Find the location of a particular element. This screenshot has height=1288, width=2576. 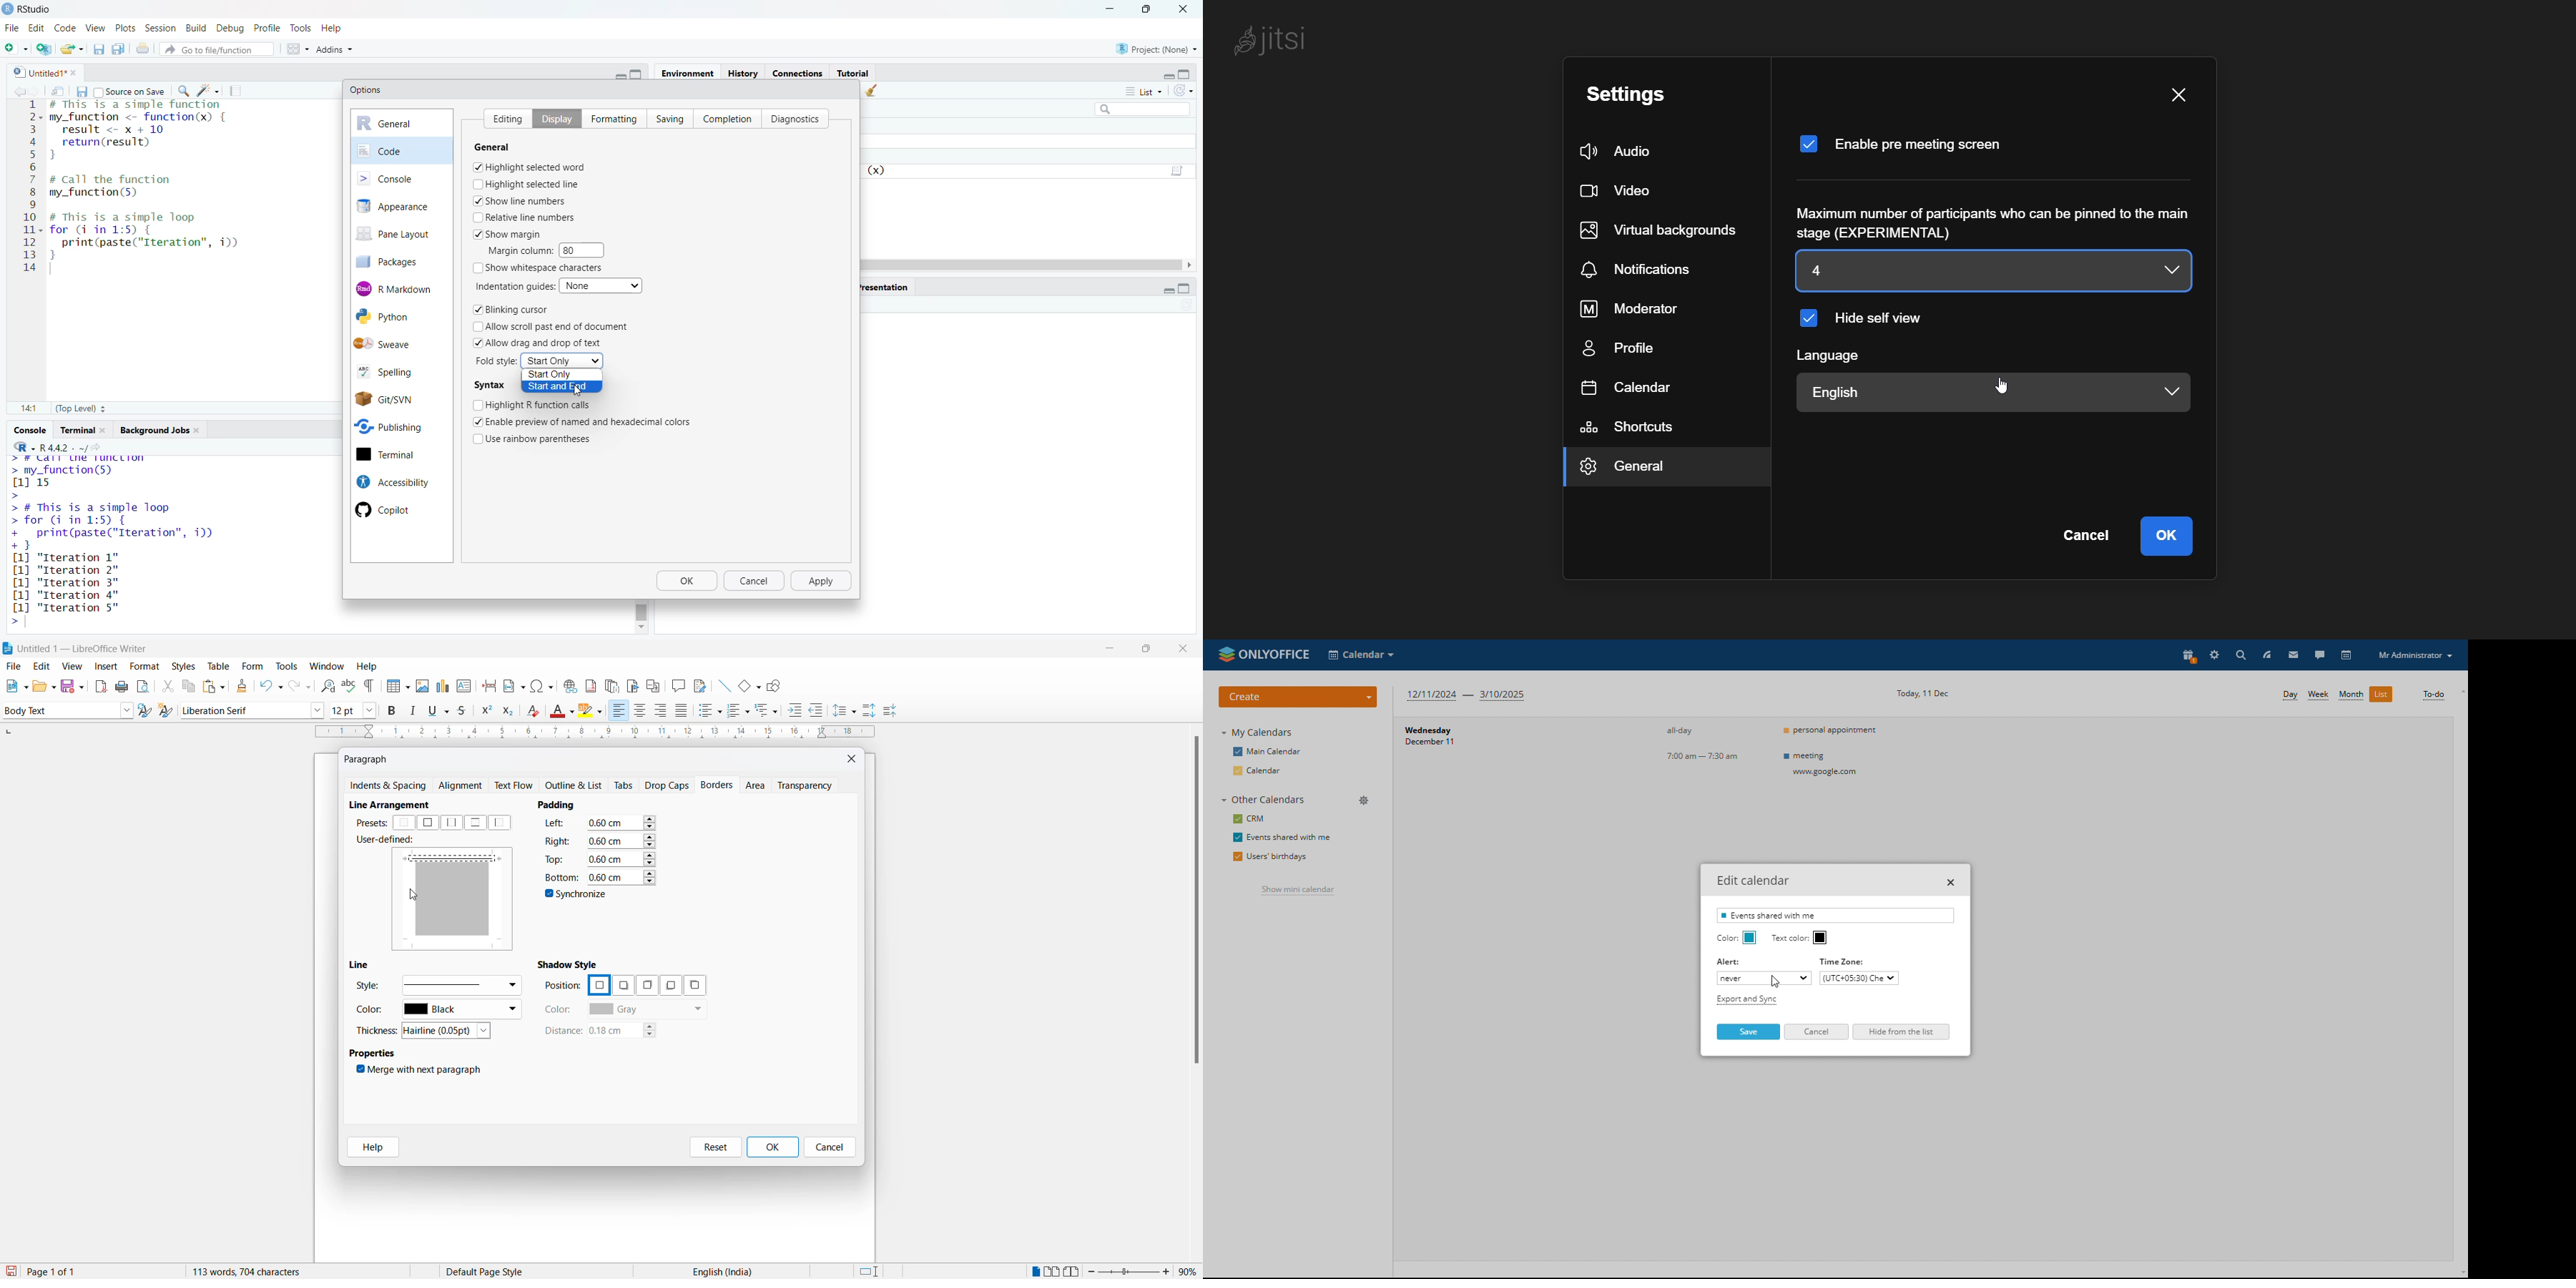

paragraph mapping is located at coordinates (456, 902).